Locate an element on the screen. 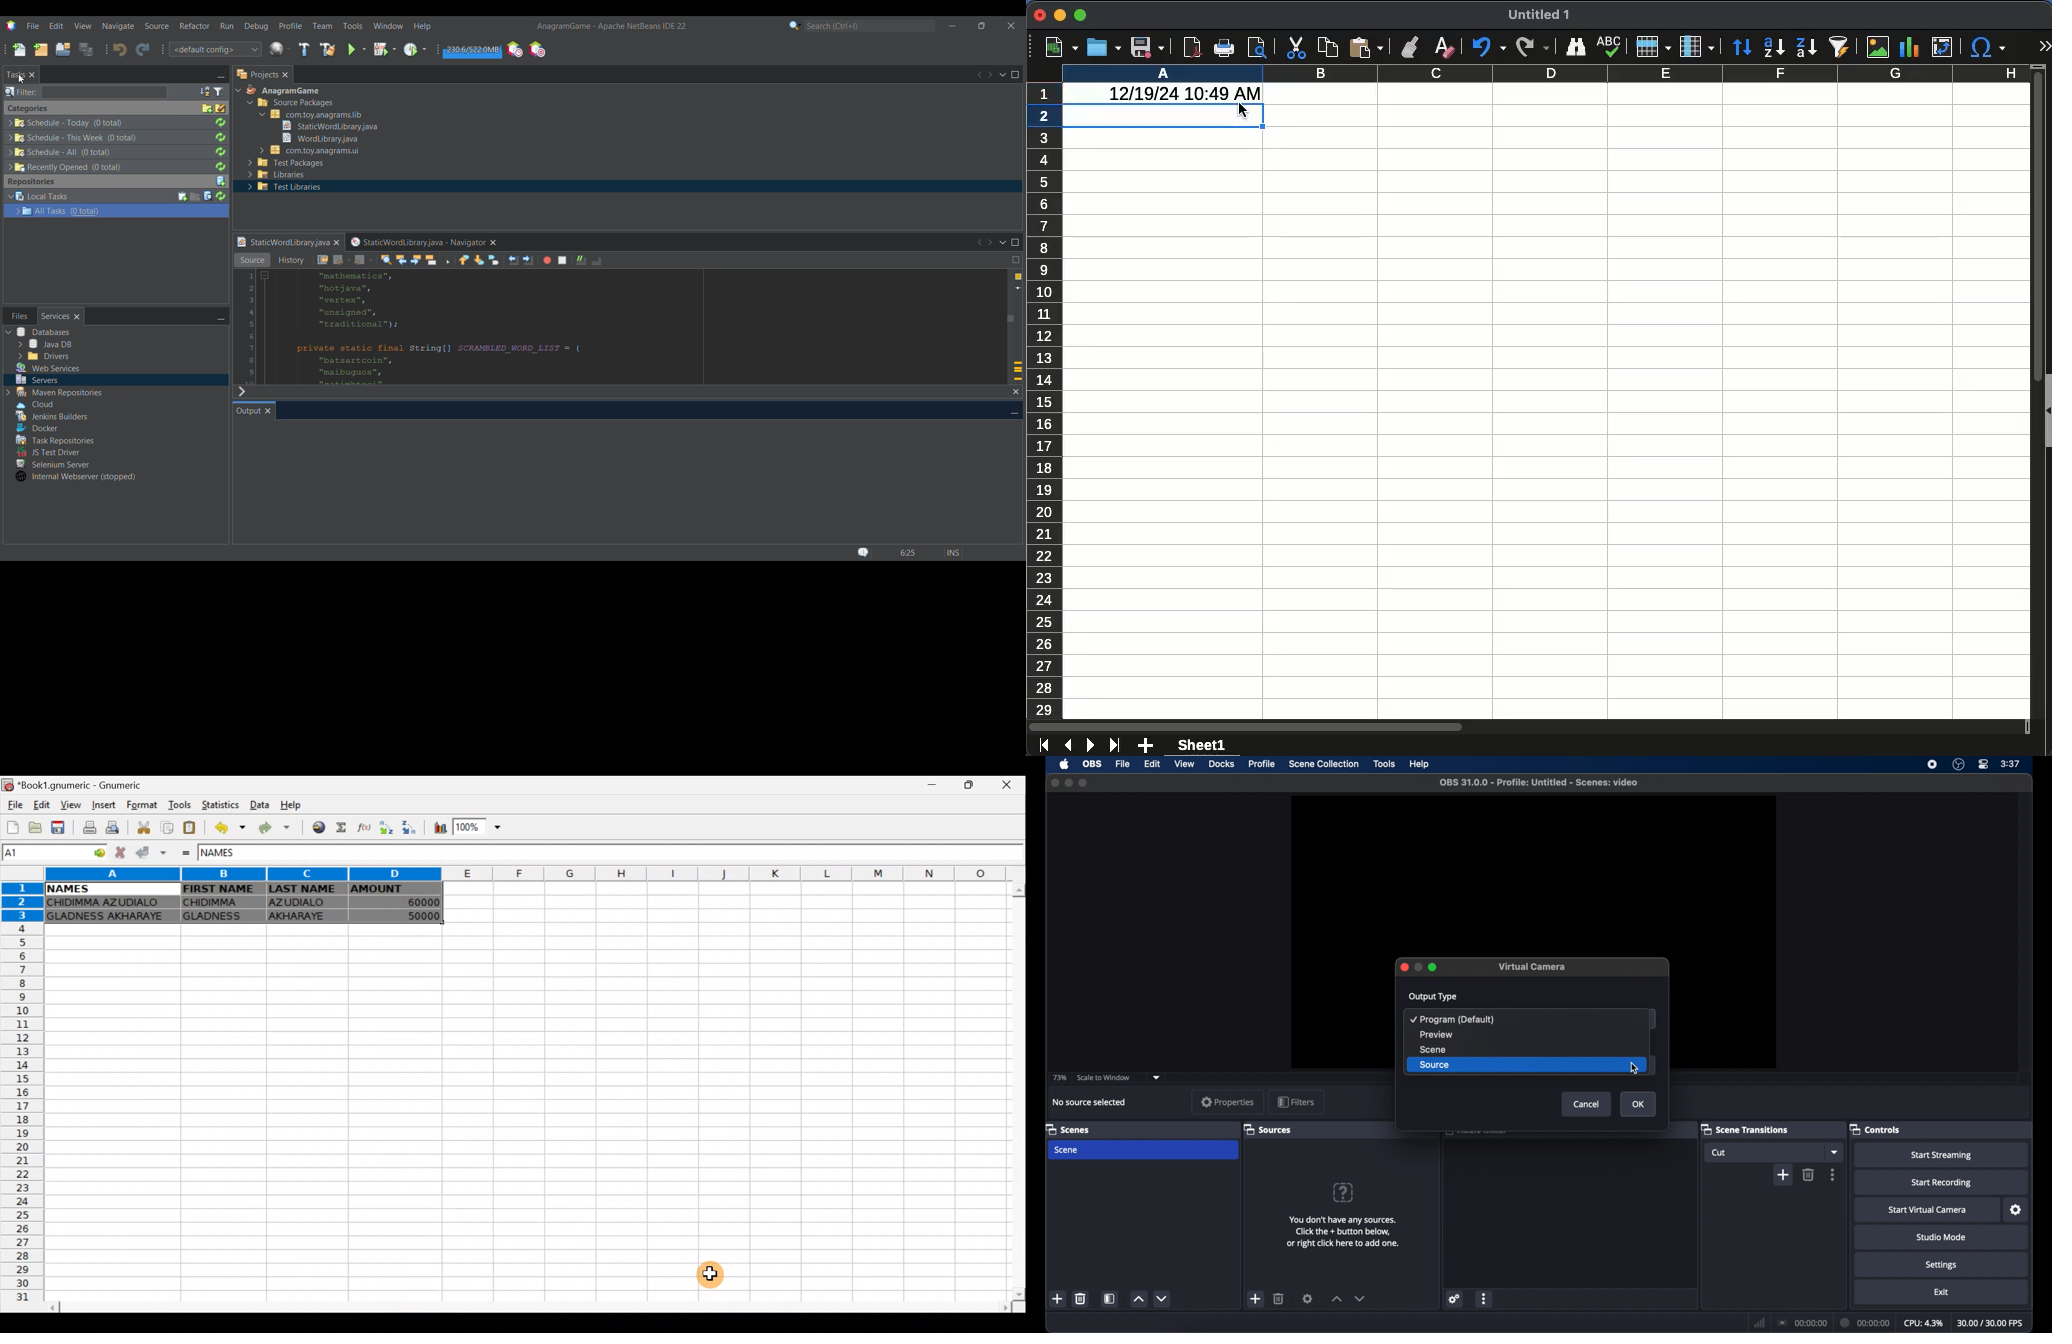 The image size is (2072, 1344). obs 31.0.0 - Profile: Untitled - Scenes: video is located at coordinates (1543, 784).